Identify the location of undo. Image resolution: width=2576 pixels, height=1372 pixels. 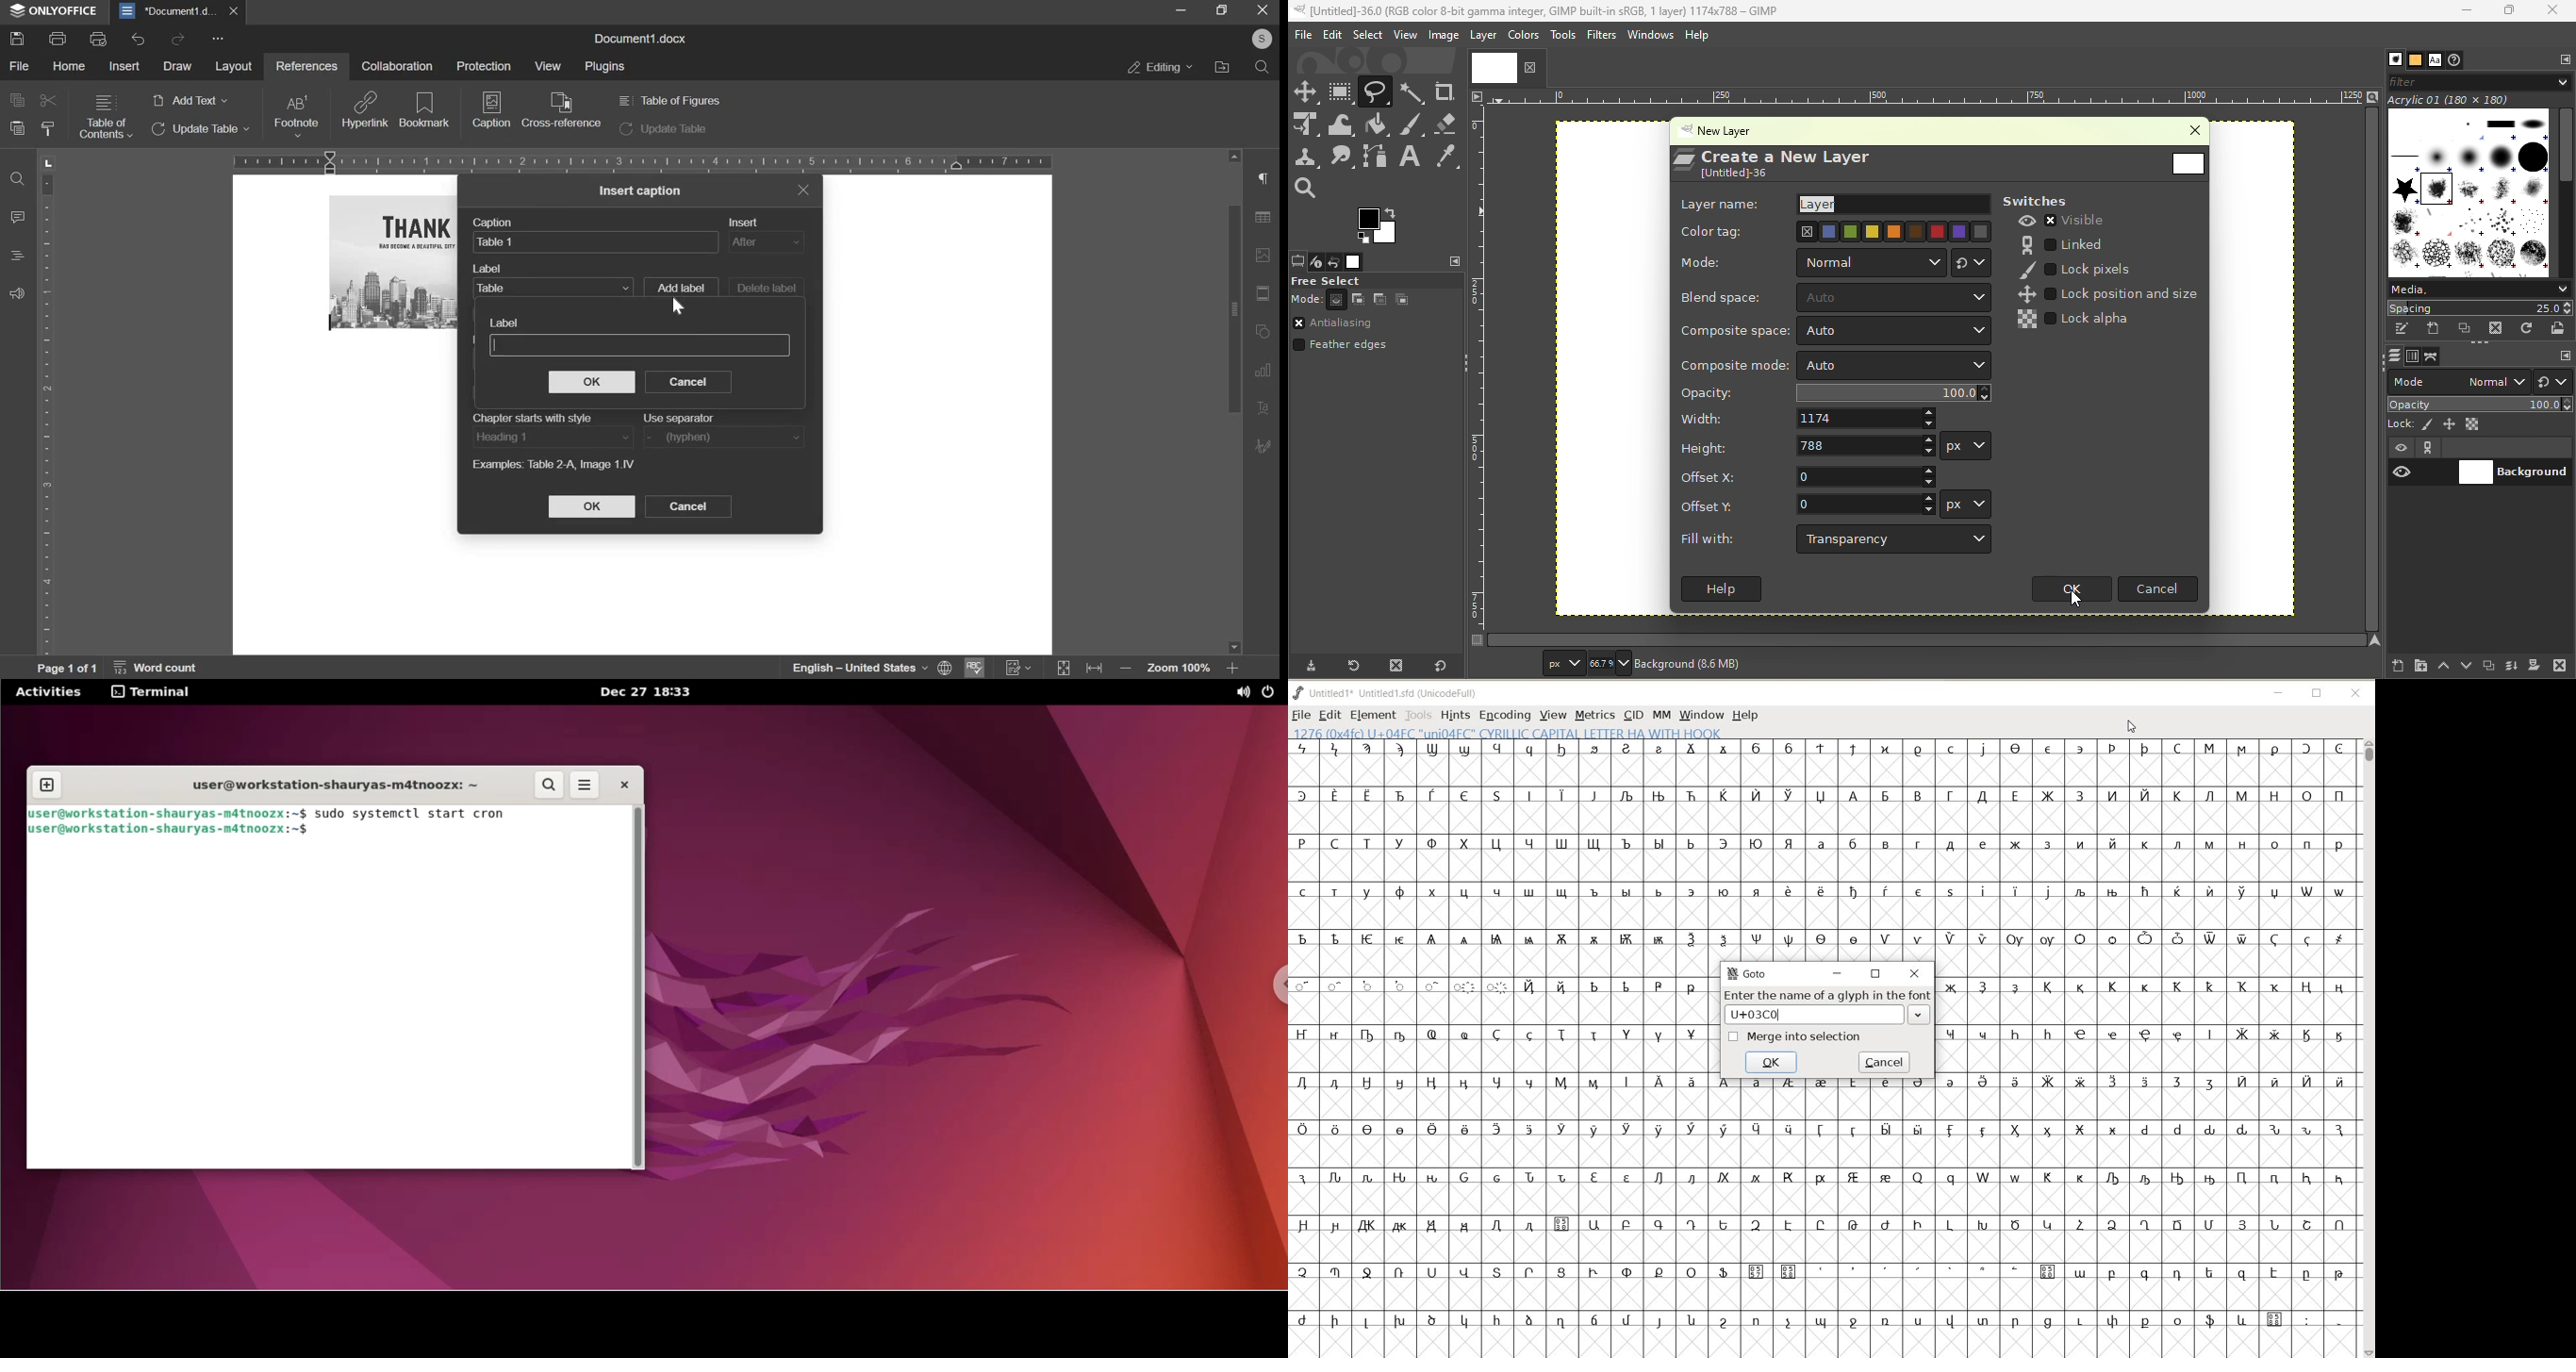
(138, 40).